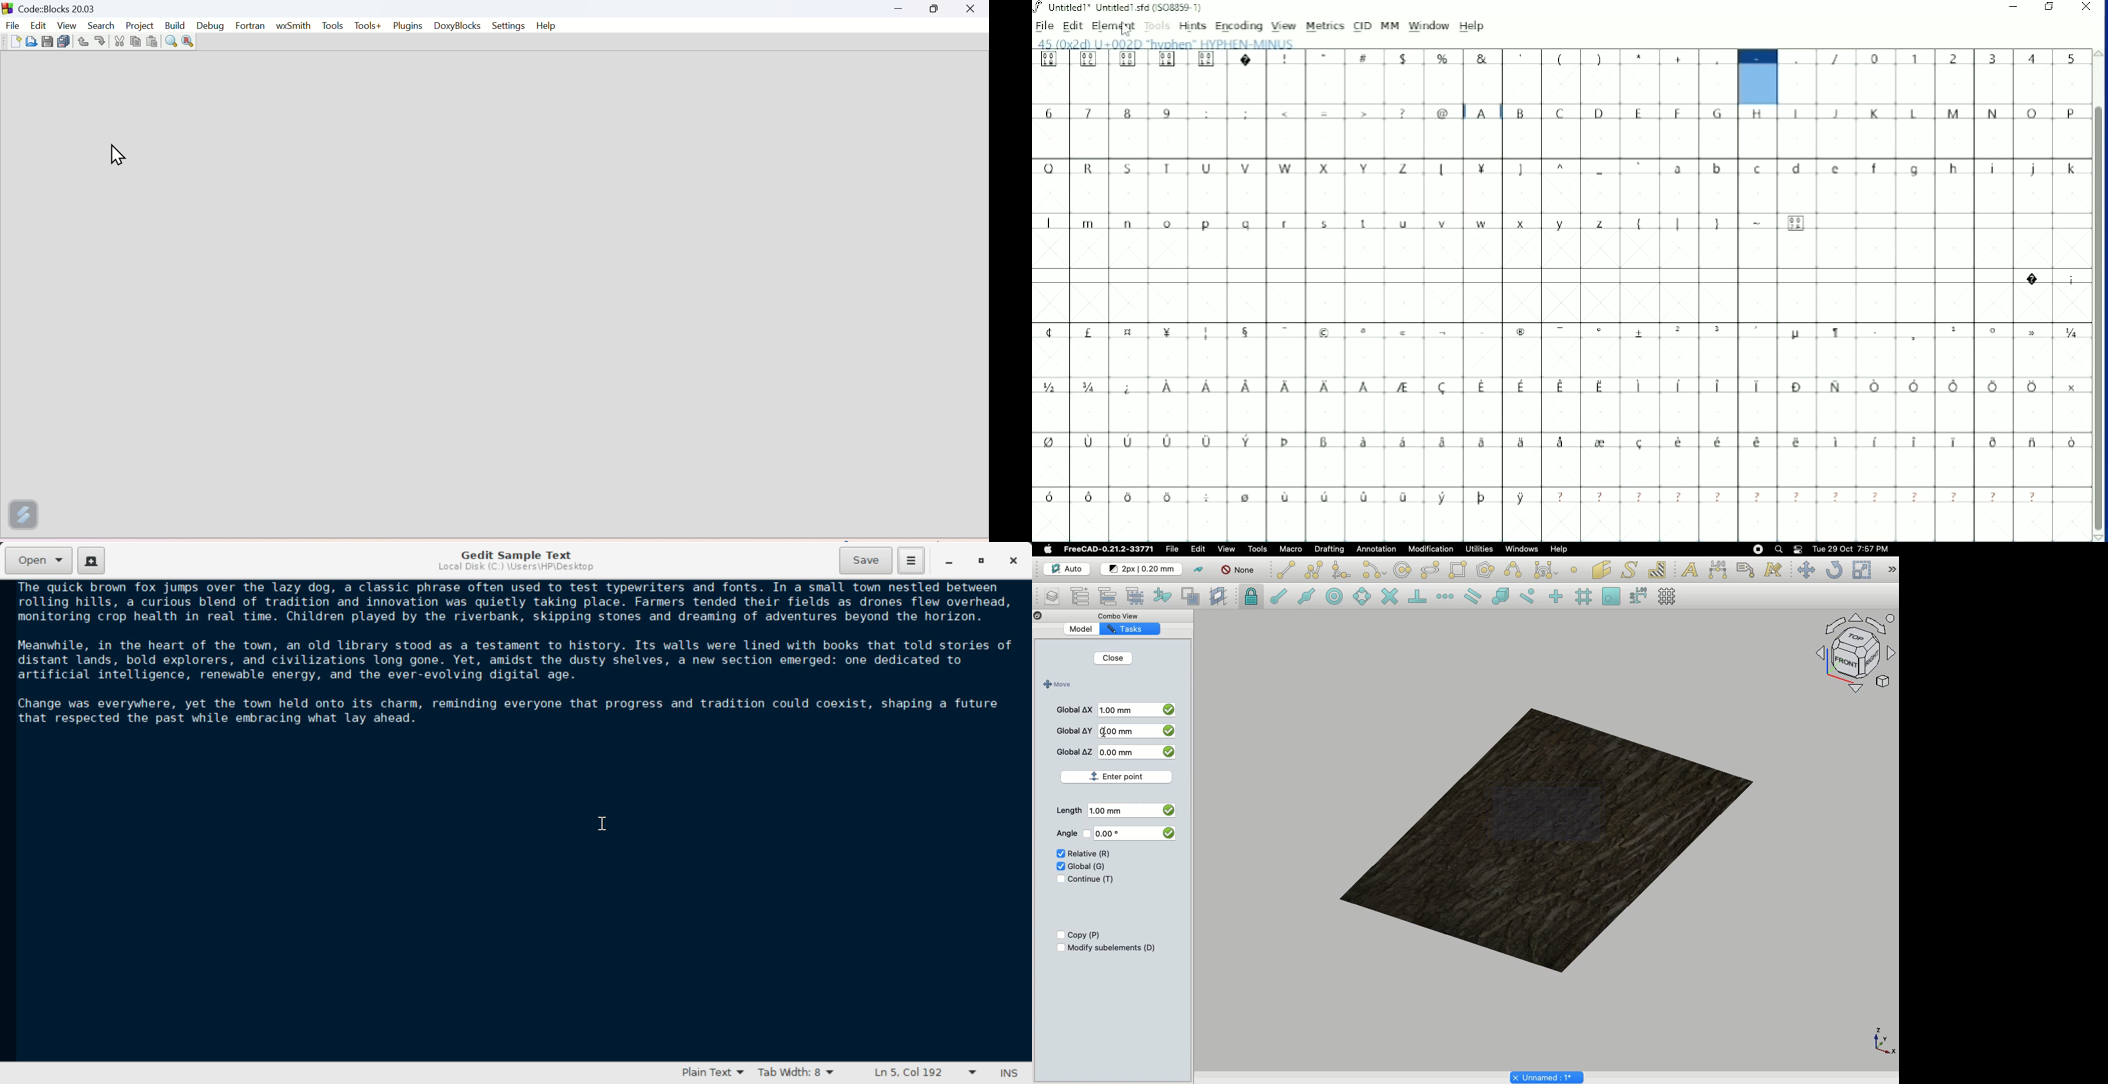  Describe the element at coordinates (1049, 616) in the screenshot. I see `Collapse` at that location.